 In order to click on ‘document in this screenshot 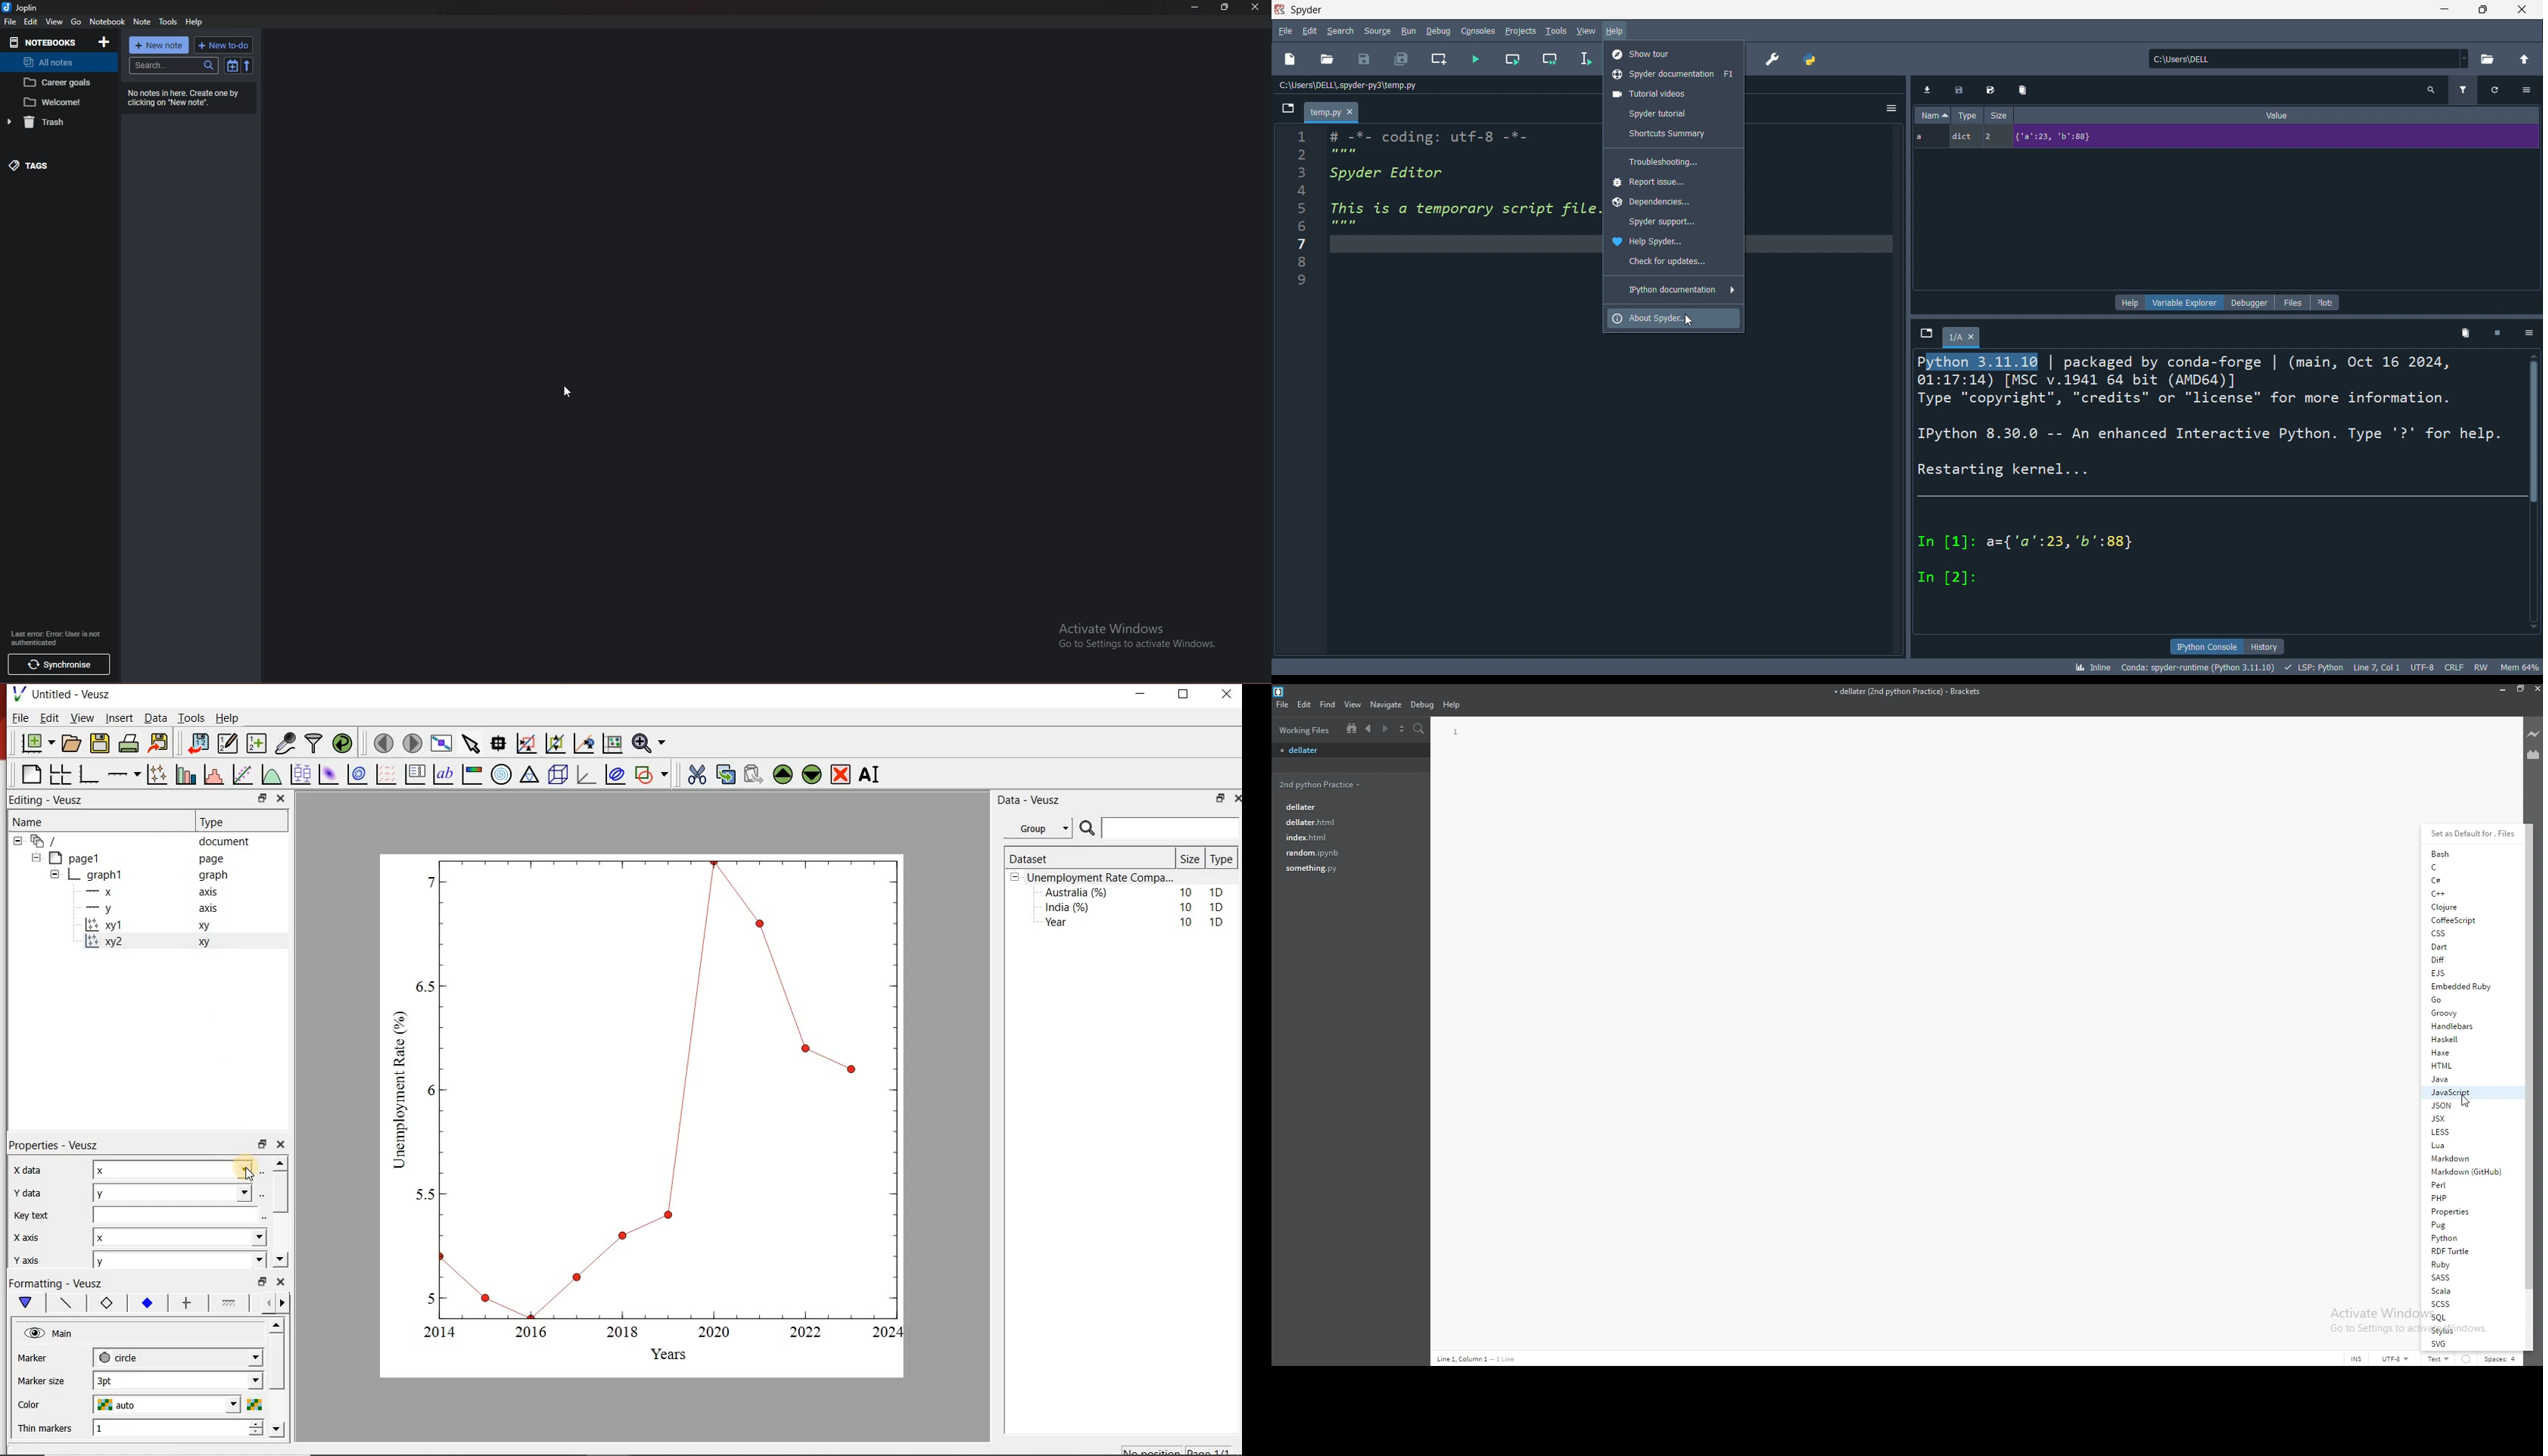, I will do `click(138, 840)`.